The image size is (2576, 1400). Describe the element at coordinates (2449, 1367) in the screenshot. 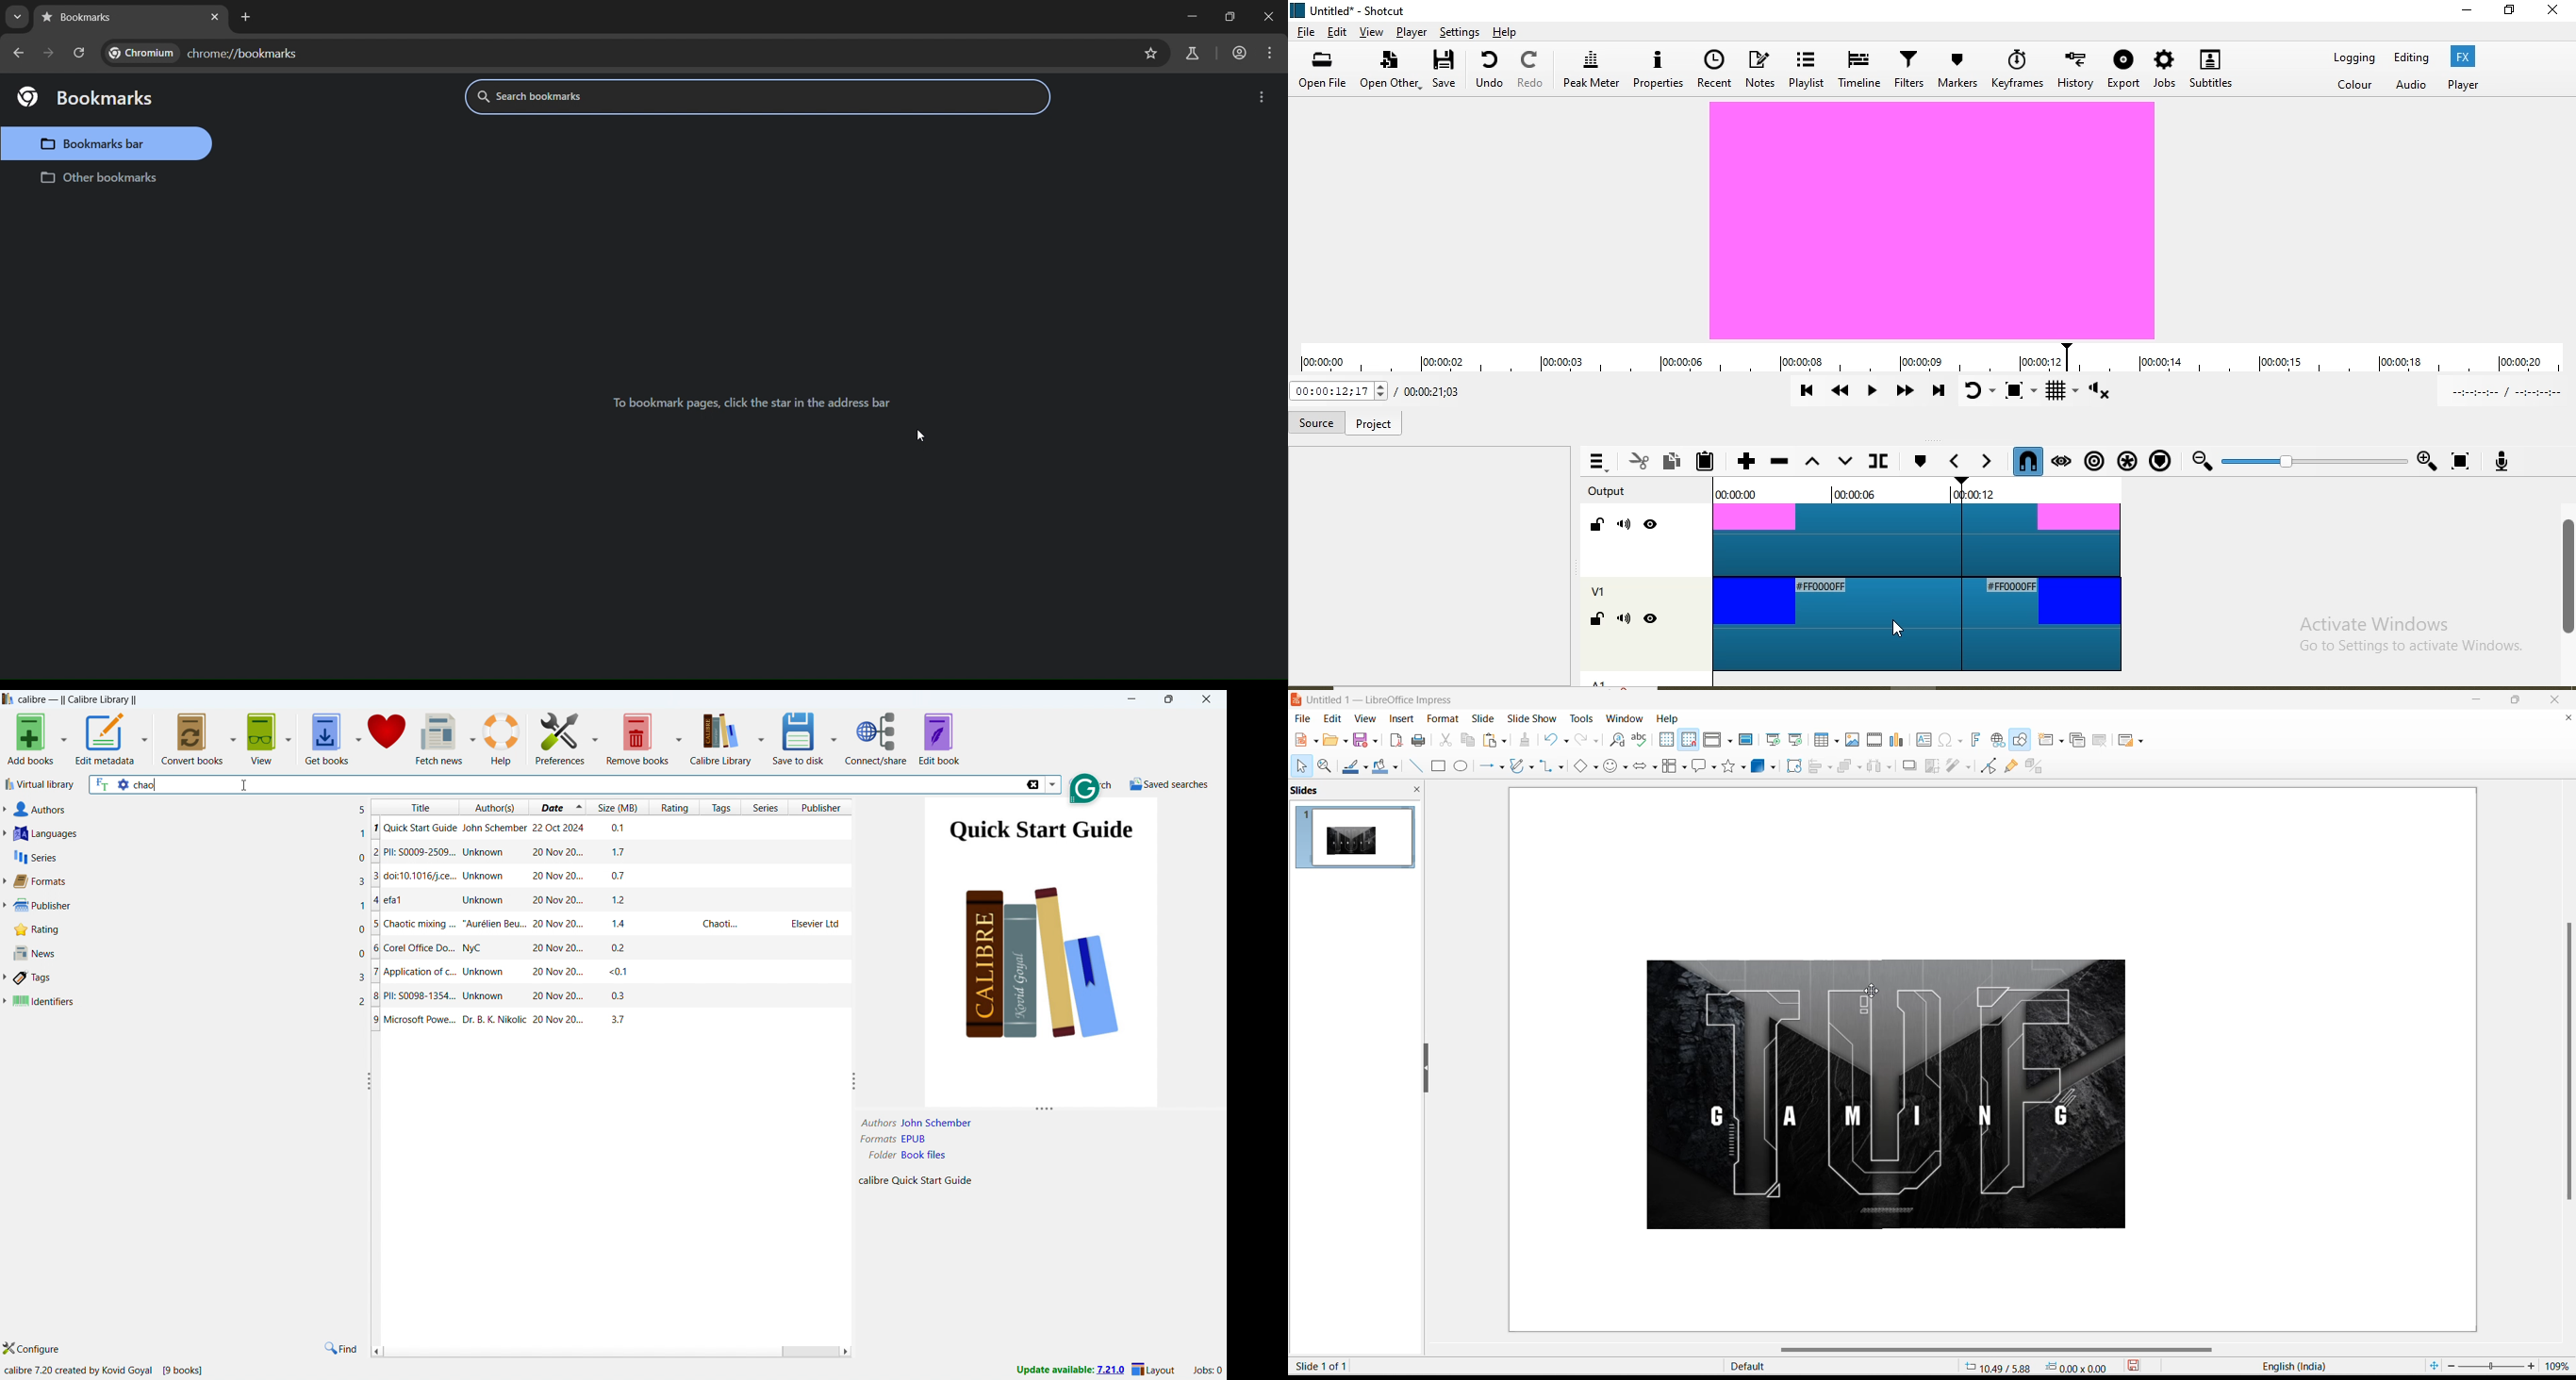

I see `zoom decrease` at that location.